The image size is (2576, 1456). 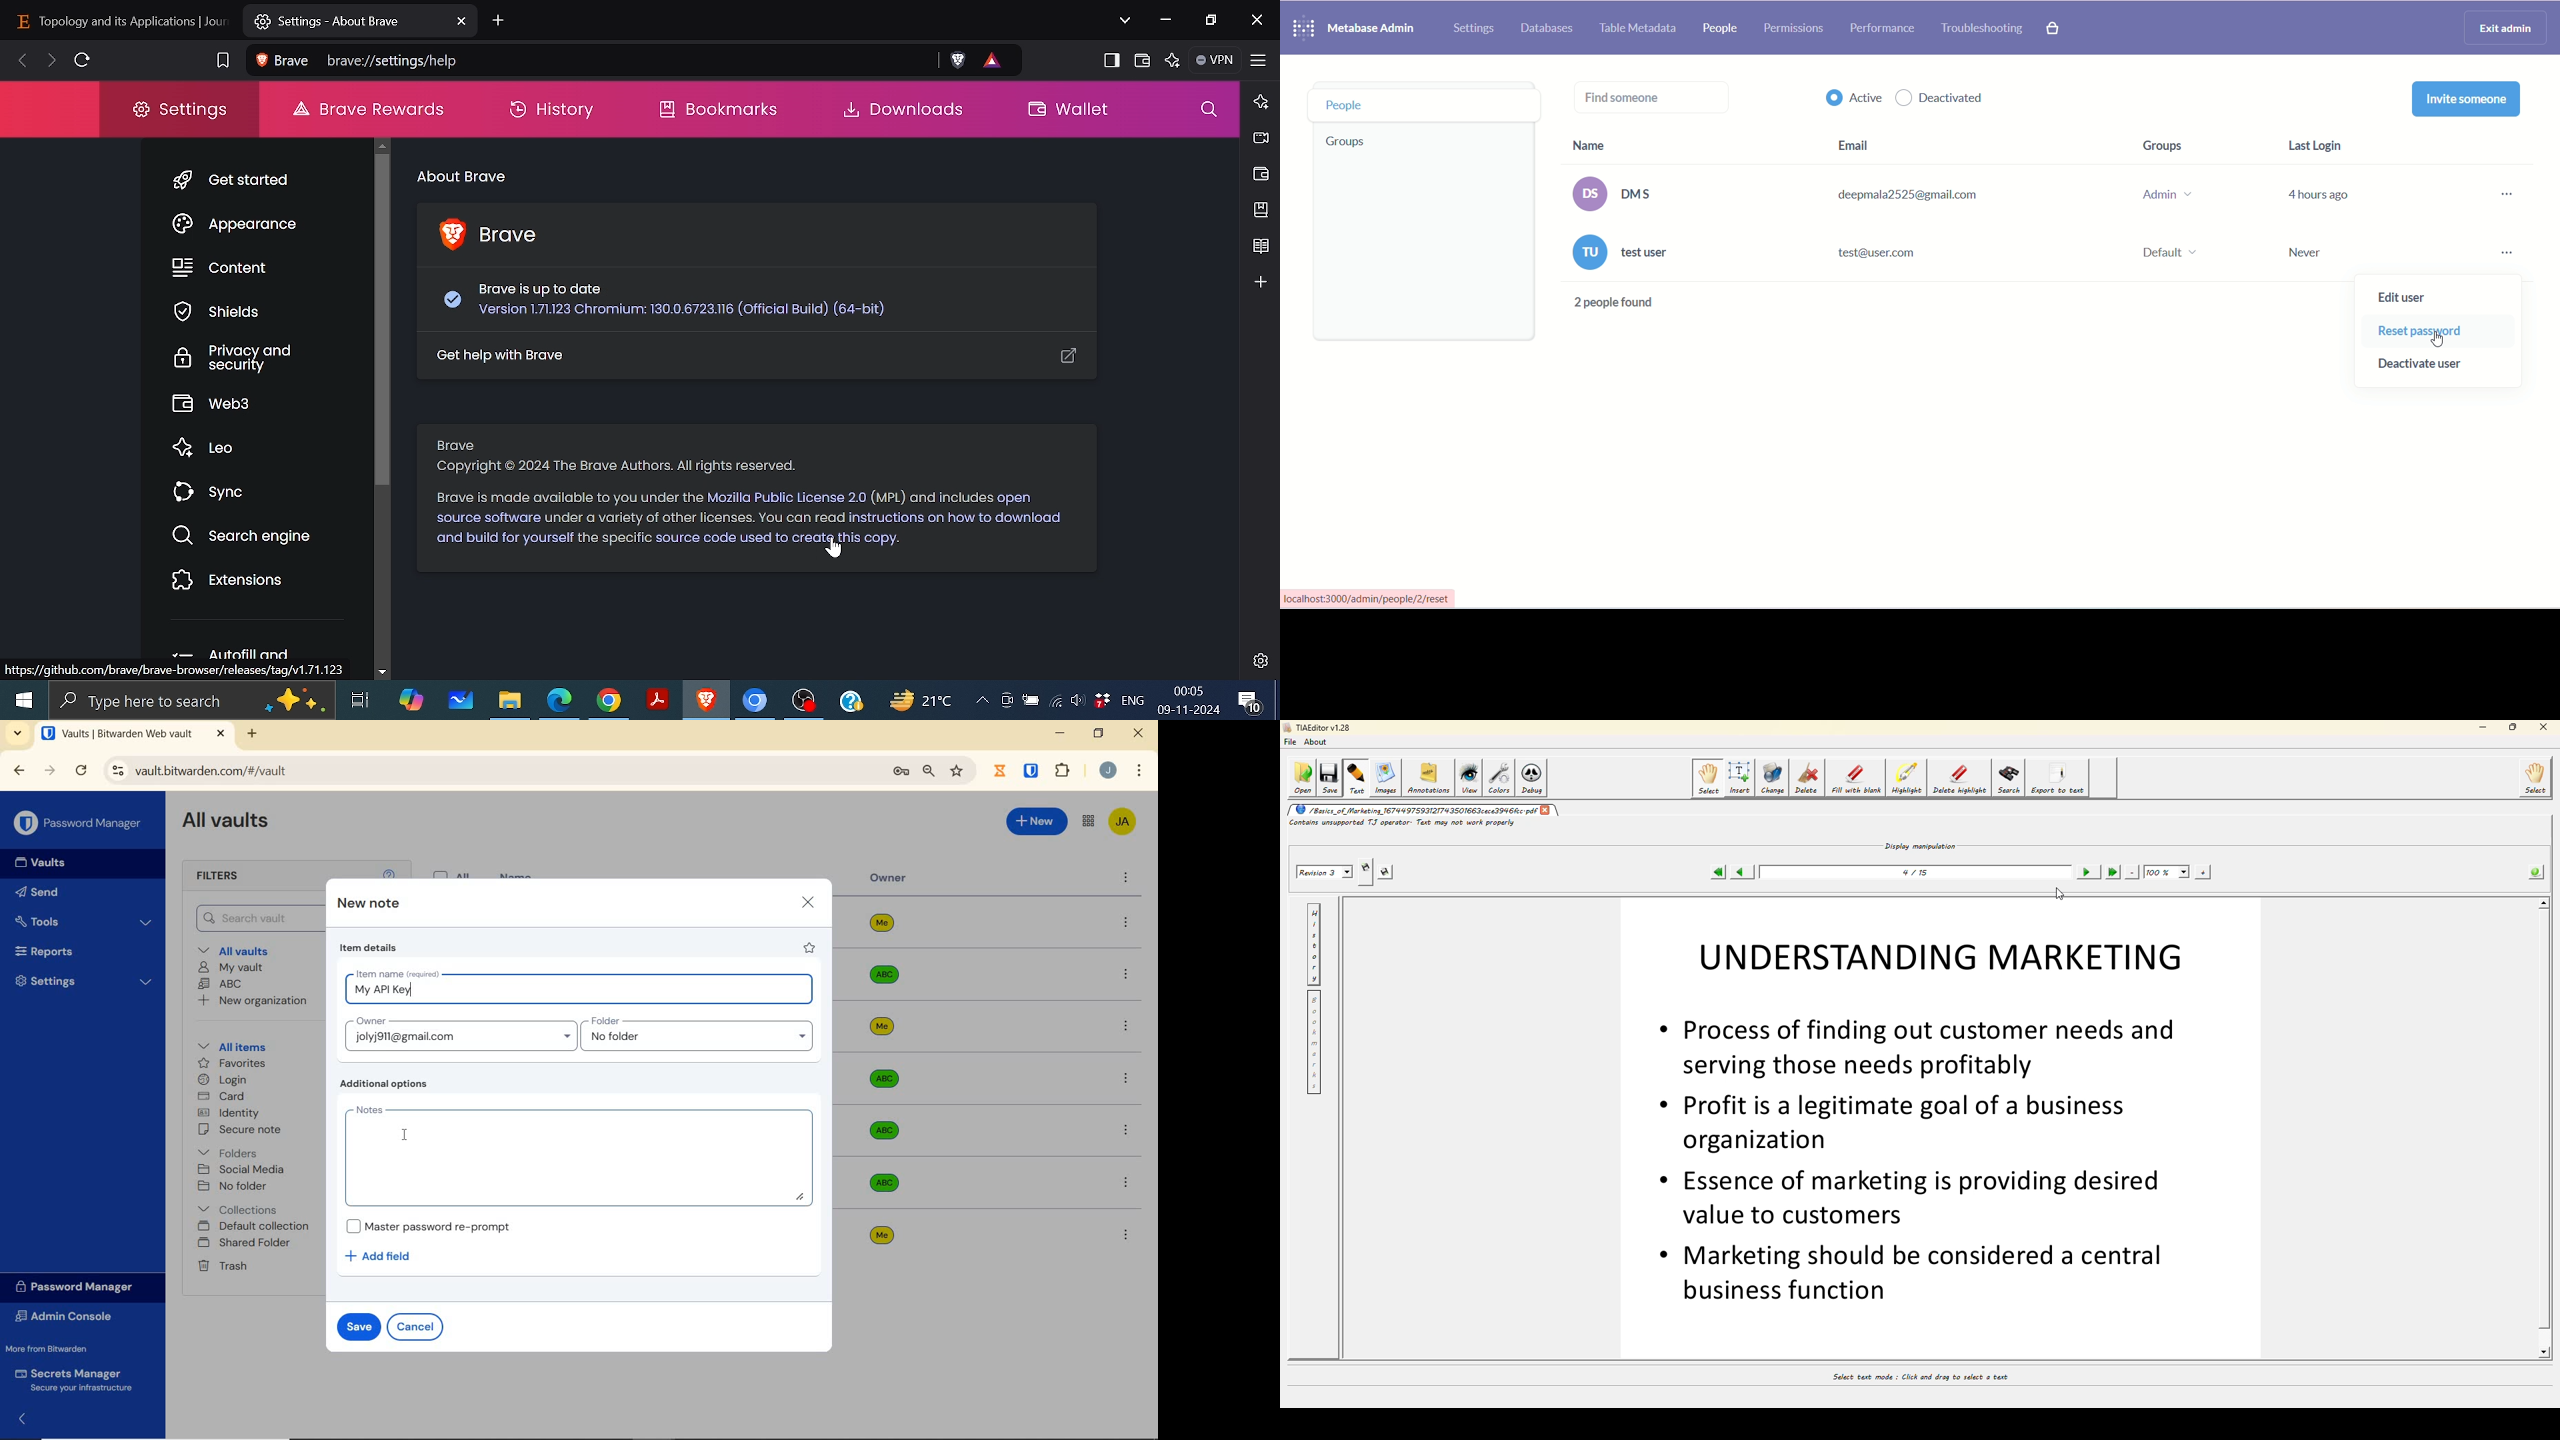 What do you see at coordinates (1109, 772) in the screenshot?
I see `Account` at bounding box center [1109, 772].